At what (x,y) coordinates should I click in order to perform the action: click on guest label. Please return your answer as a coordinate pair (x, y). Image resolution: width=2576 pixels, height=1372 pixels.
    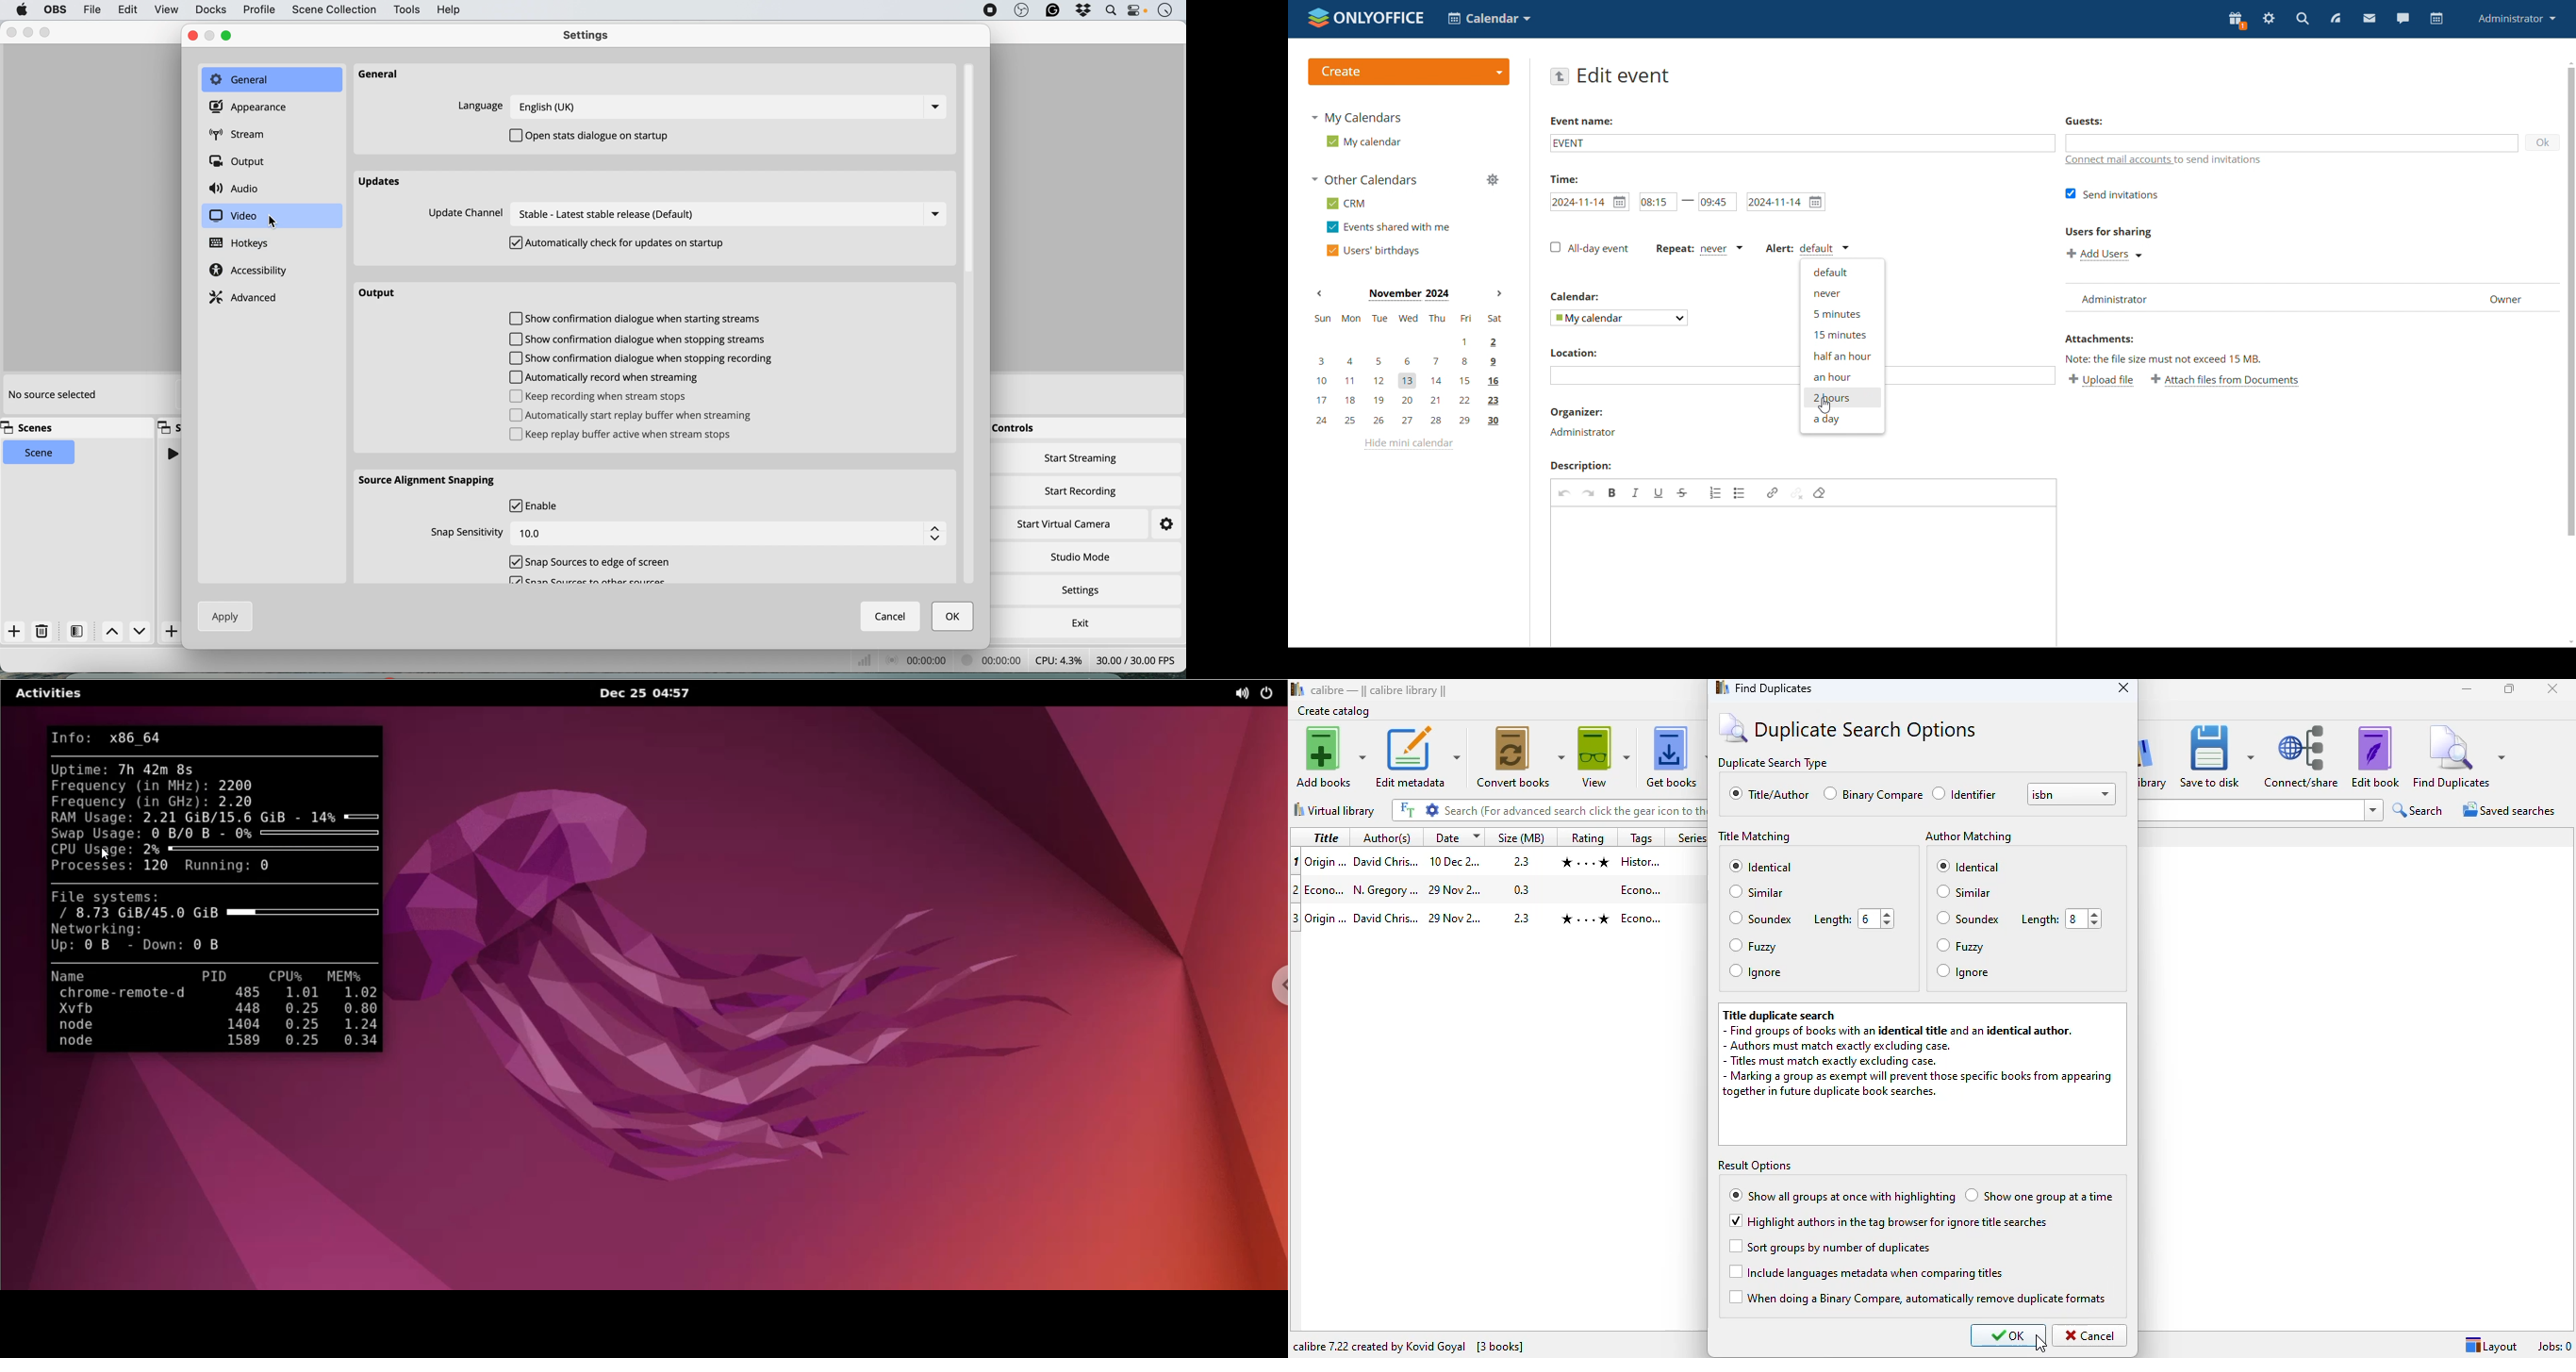
    Looking at the image, I should click on (2092, 123).